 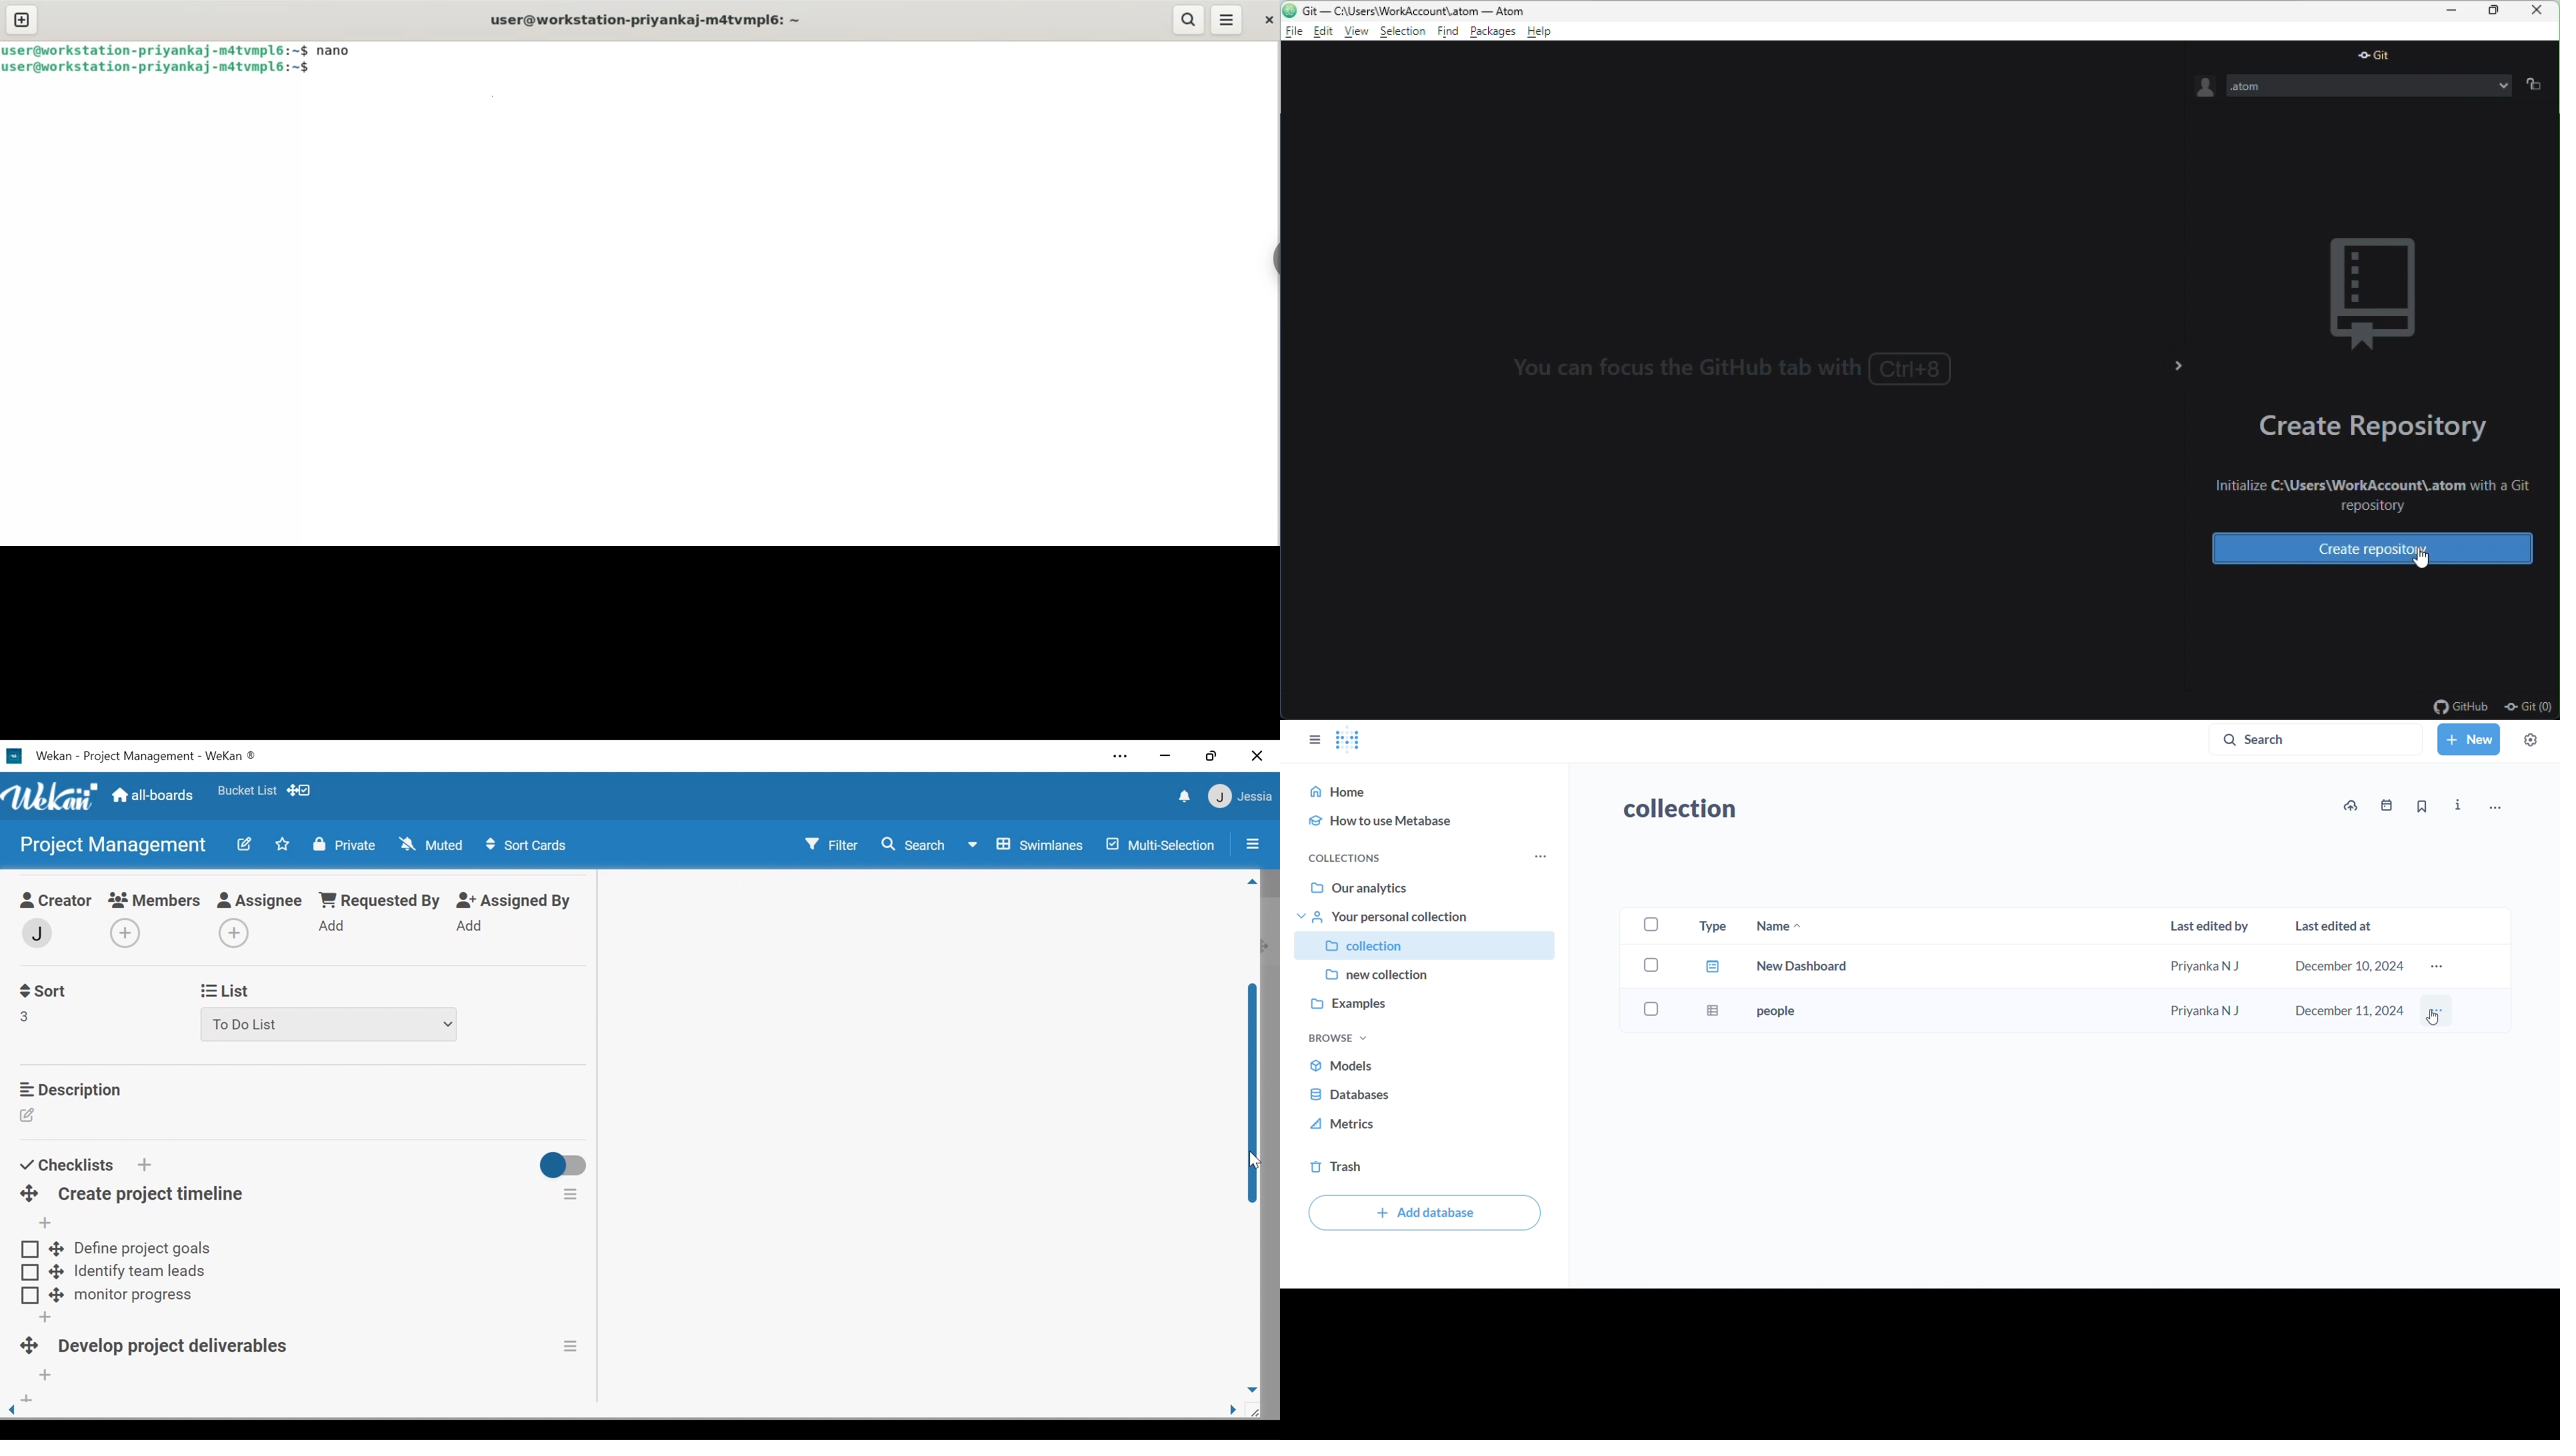 What do you see at coordinates (1359, 32) in the screenshot?
I see `view` at bounding box center [1359, 32].